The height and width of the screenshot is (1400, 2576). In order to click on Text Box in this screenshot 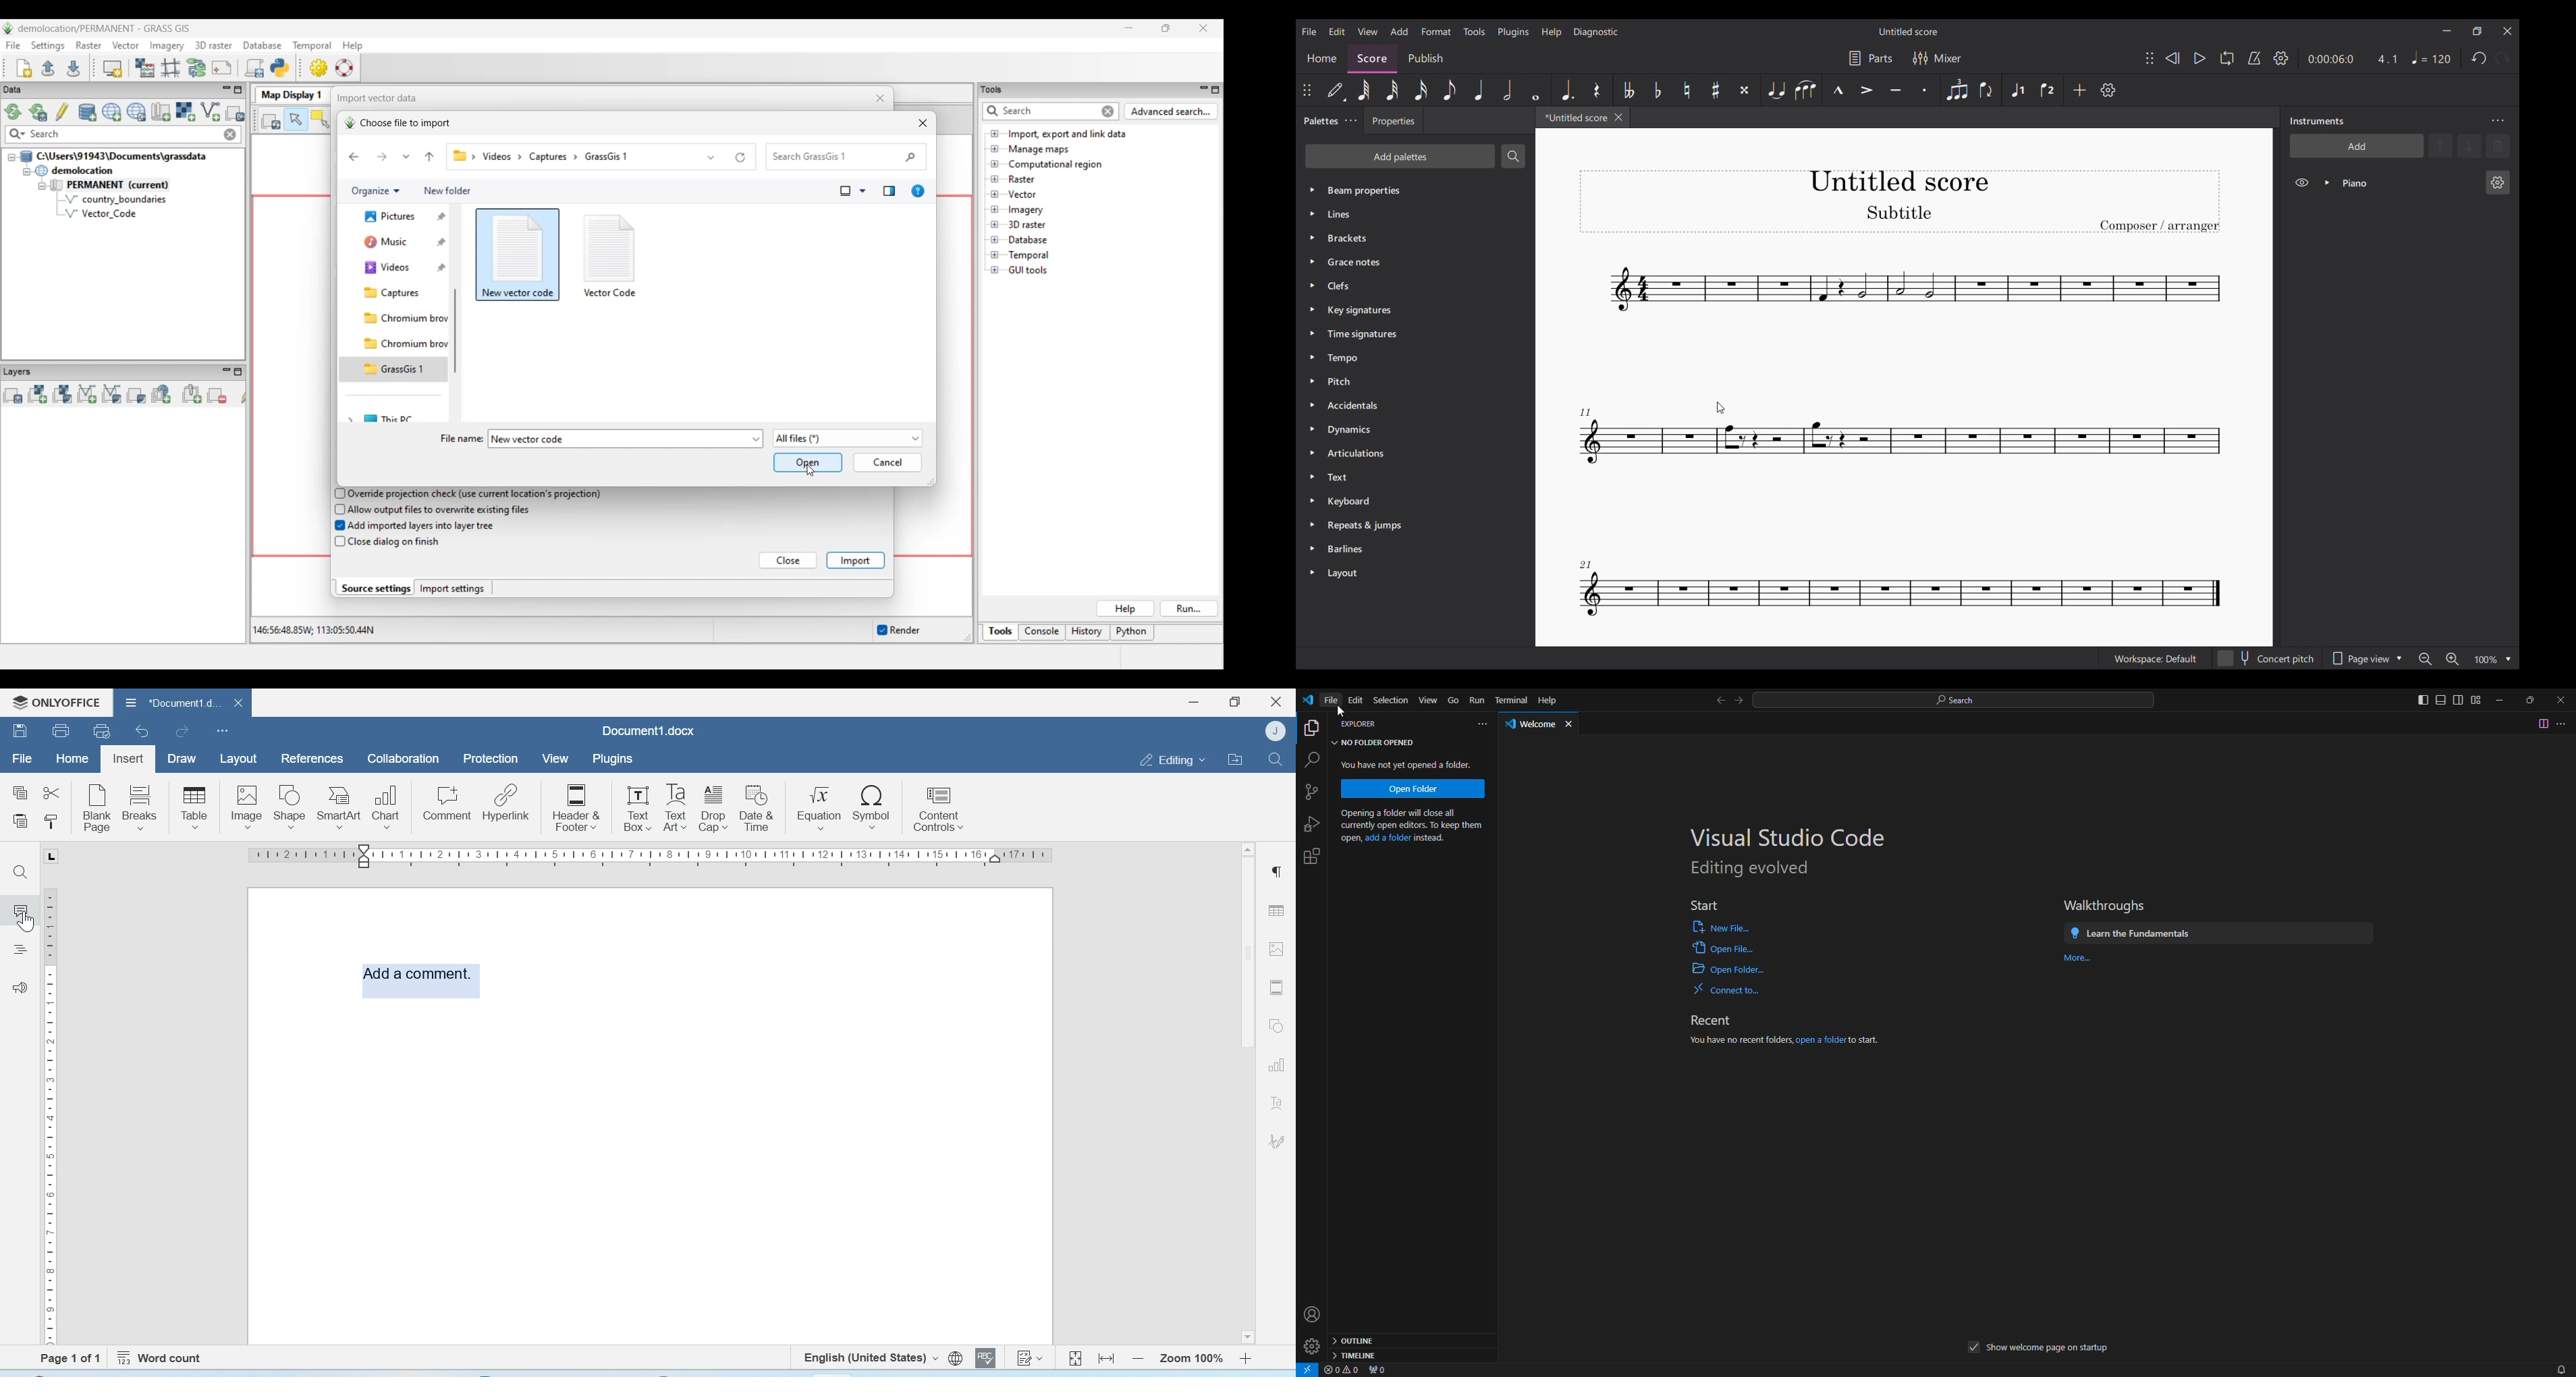, I will do `click(674, 807)`.